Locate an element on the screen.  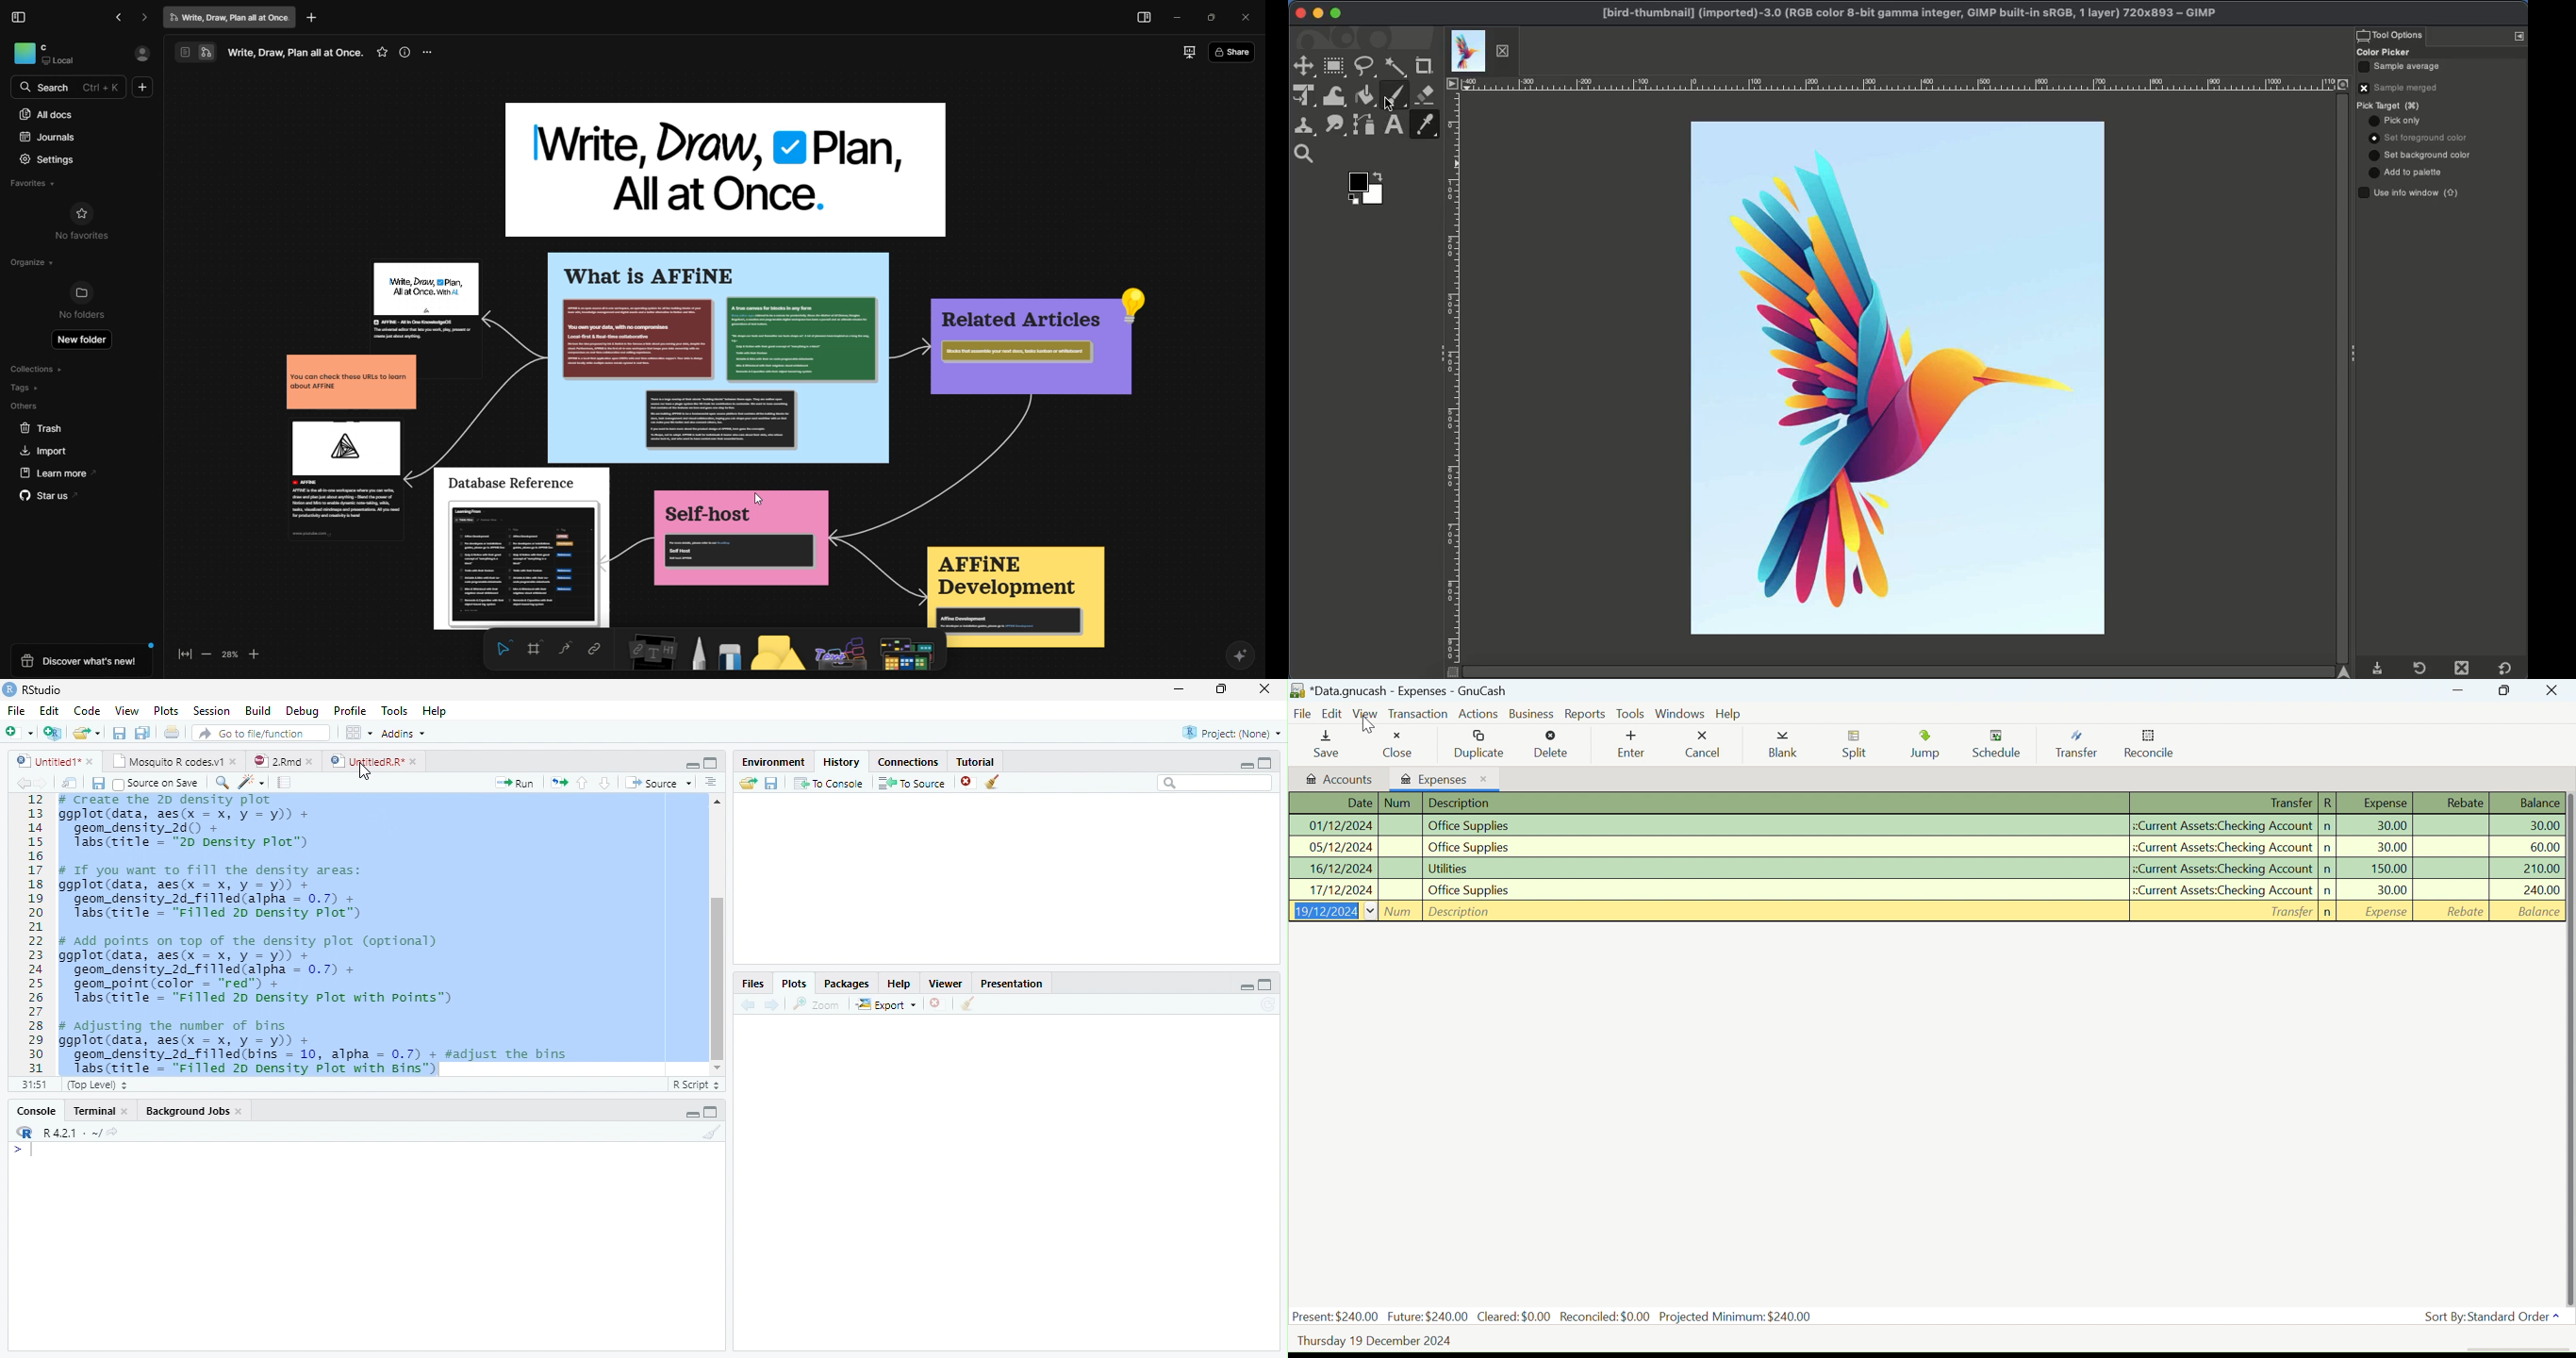
File is located at coordinates (16, 712).